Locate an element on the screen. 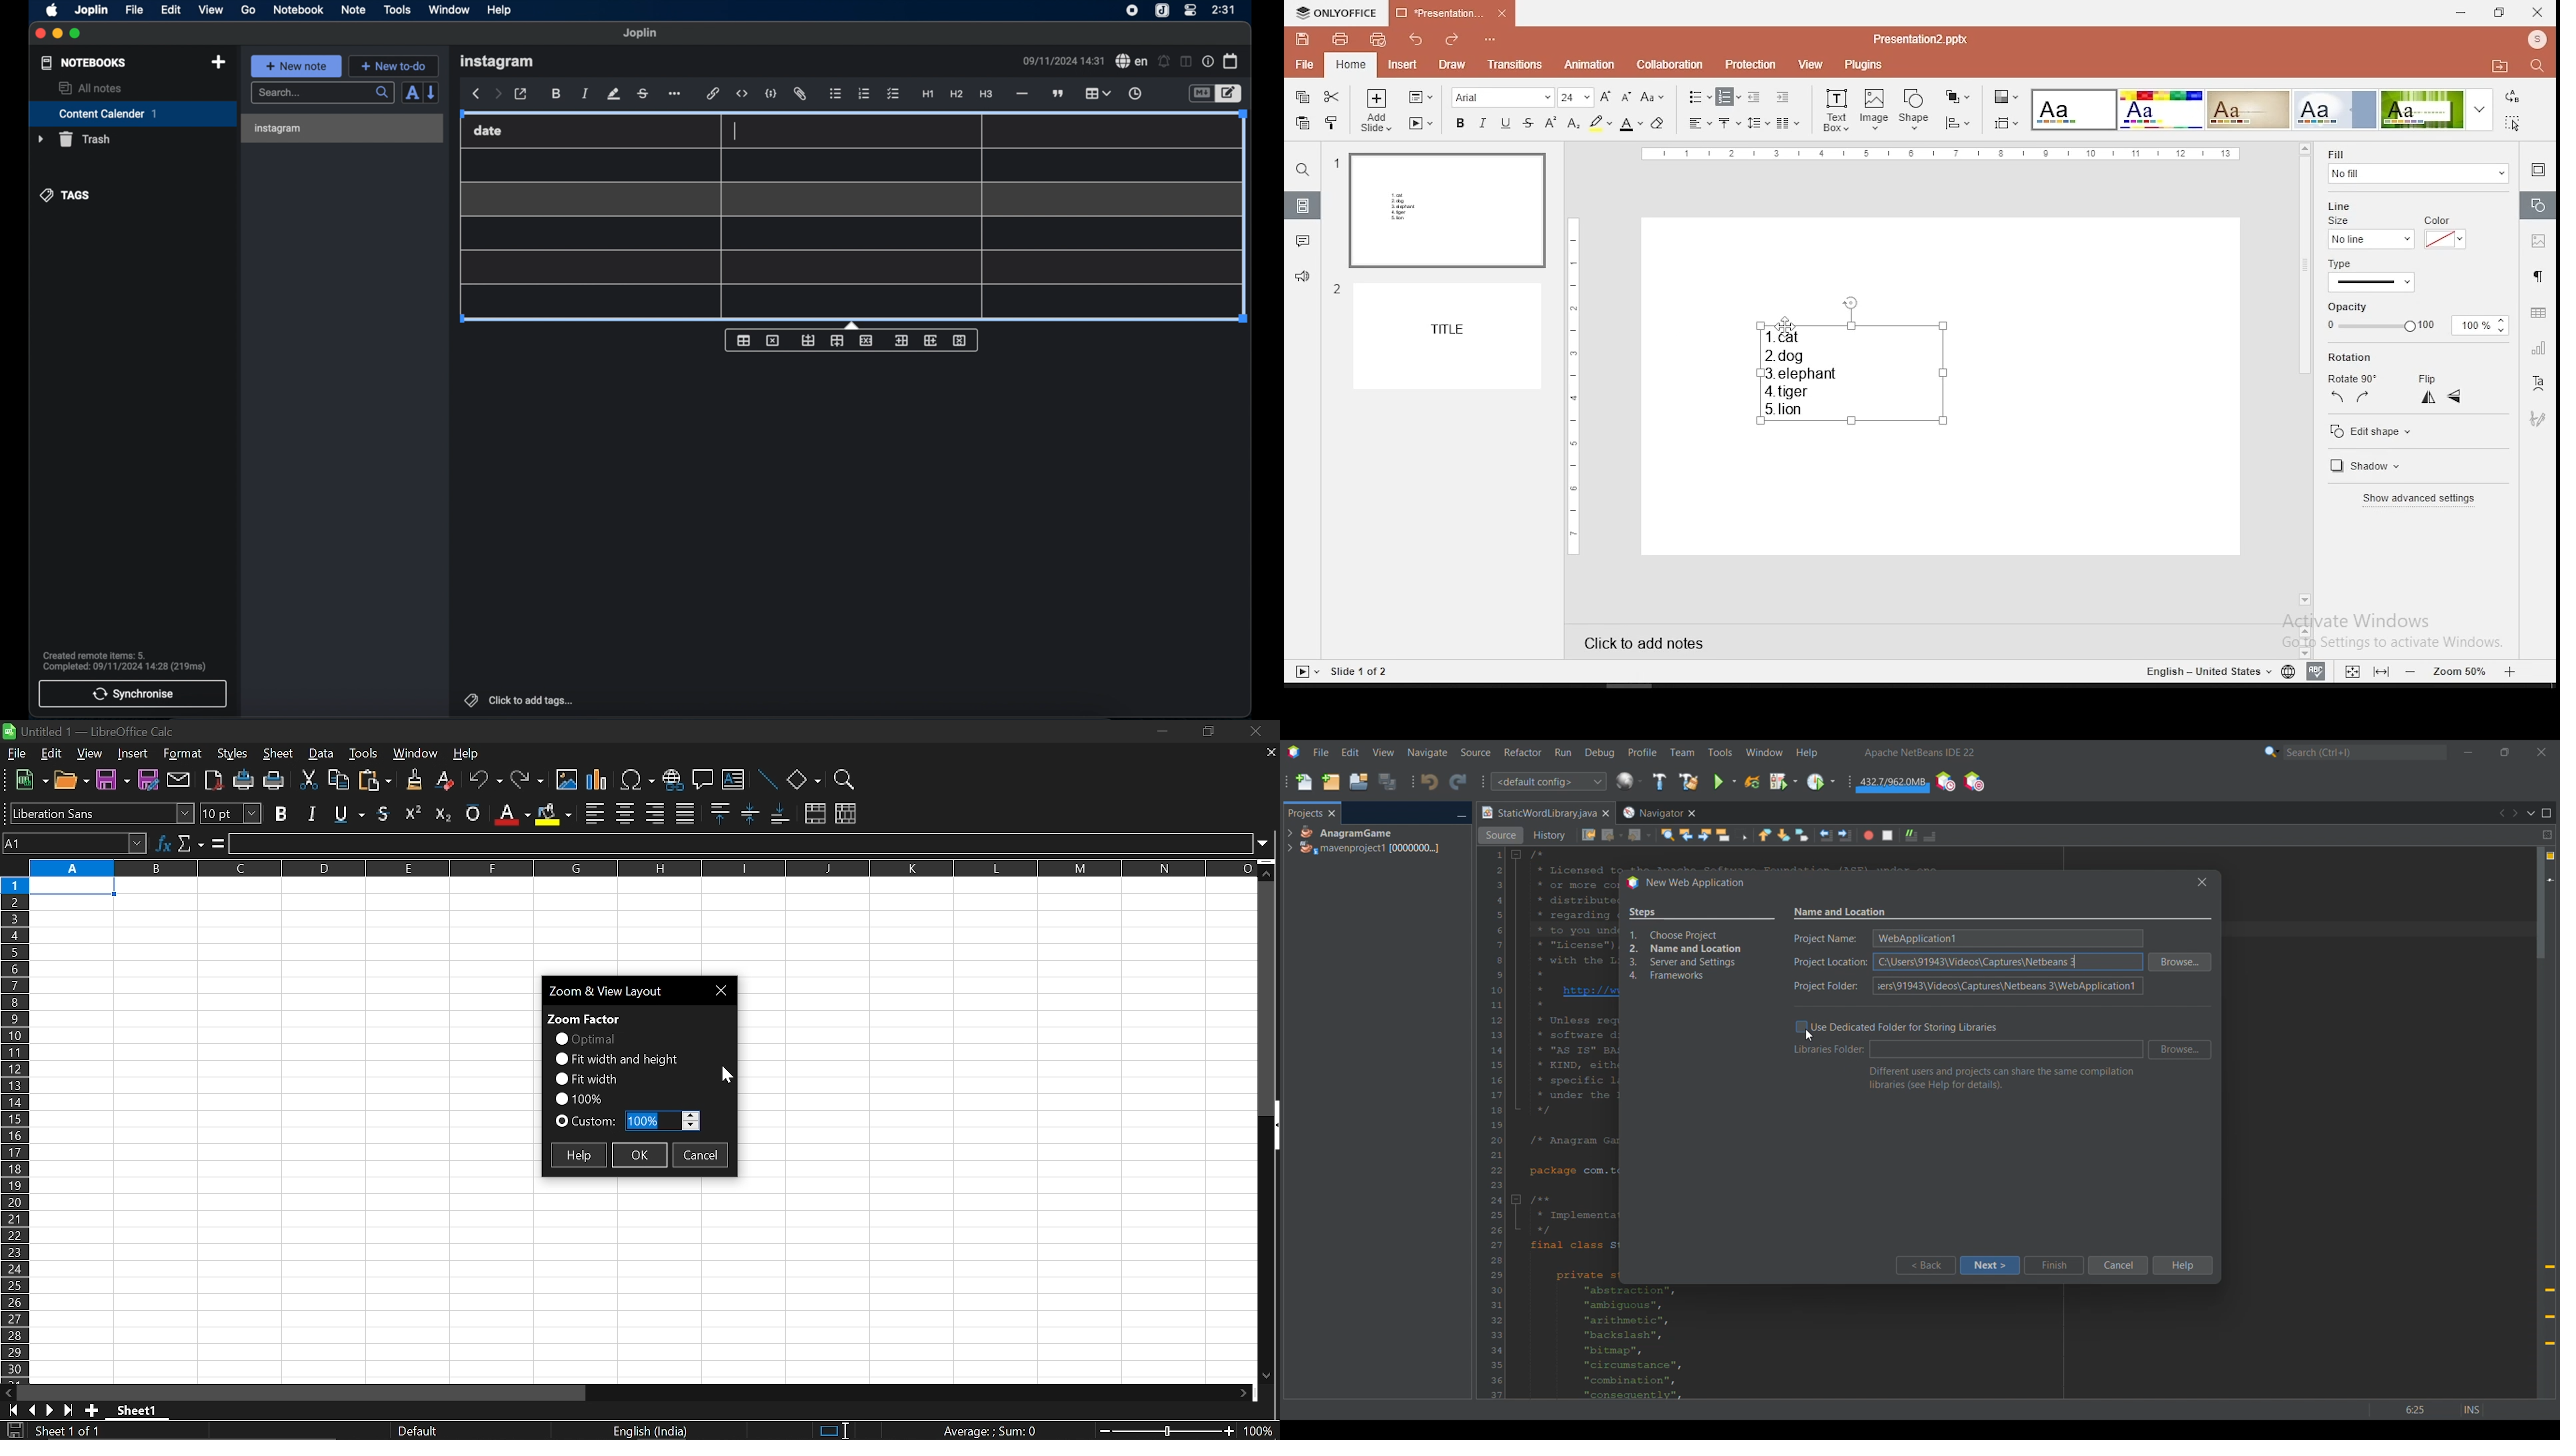 This screenshot has width=2576, height=1456. move right is located at coordinates (1248, 1393).